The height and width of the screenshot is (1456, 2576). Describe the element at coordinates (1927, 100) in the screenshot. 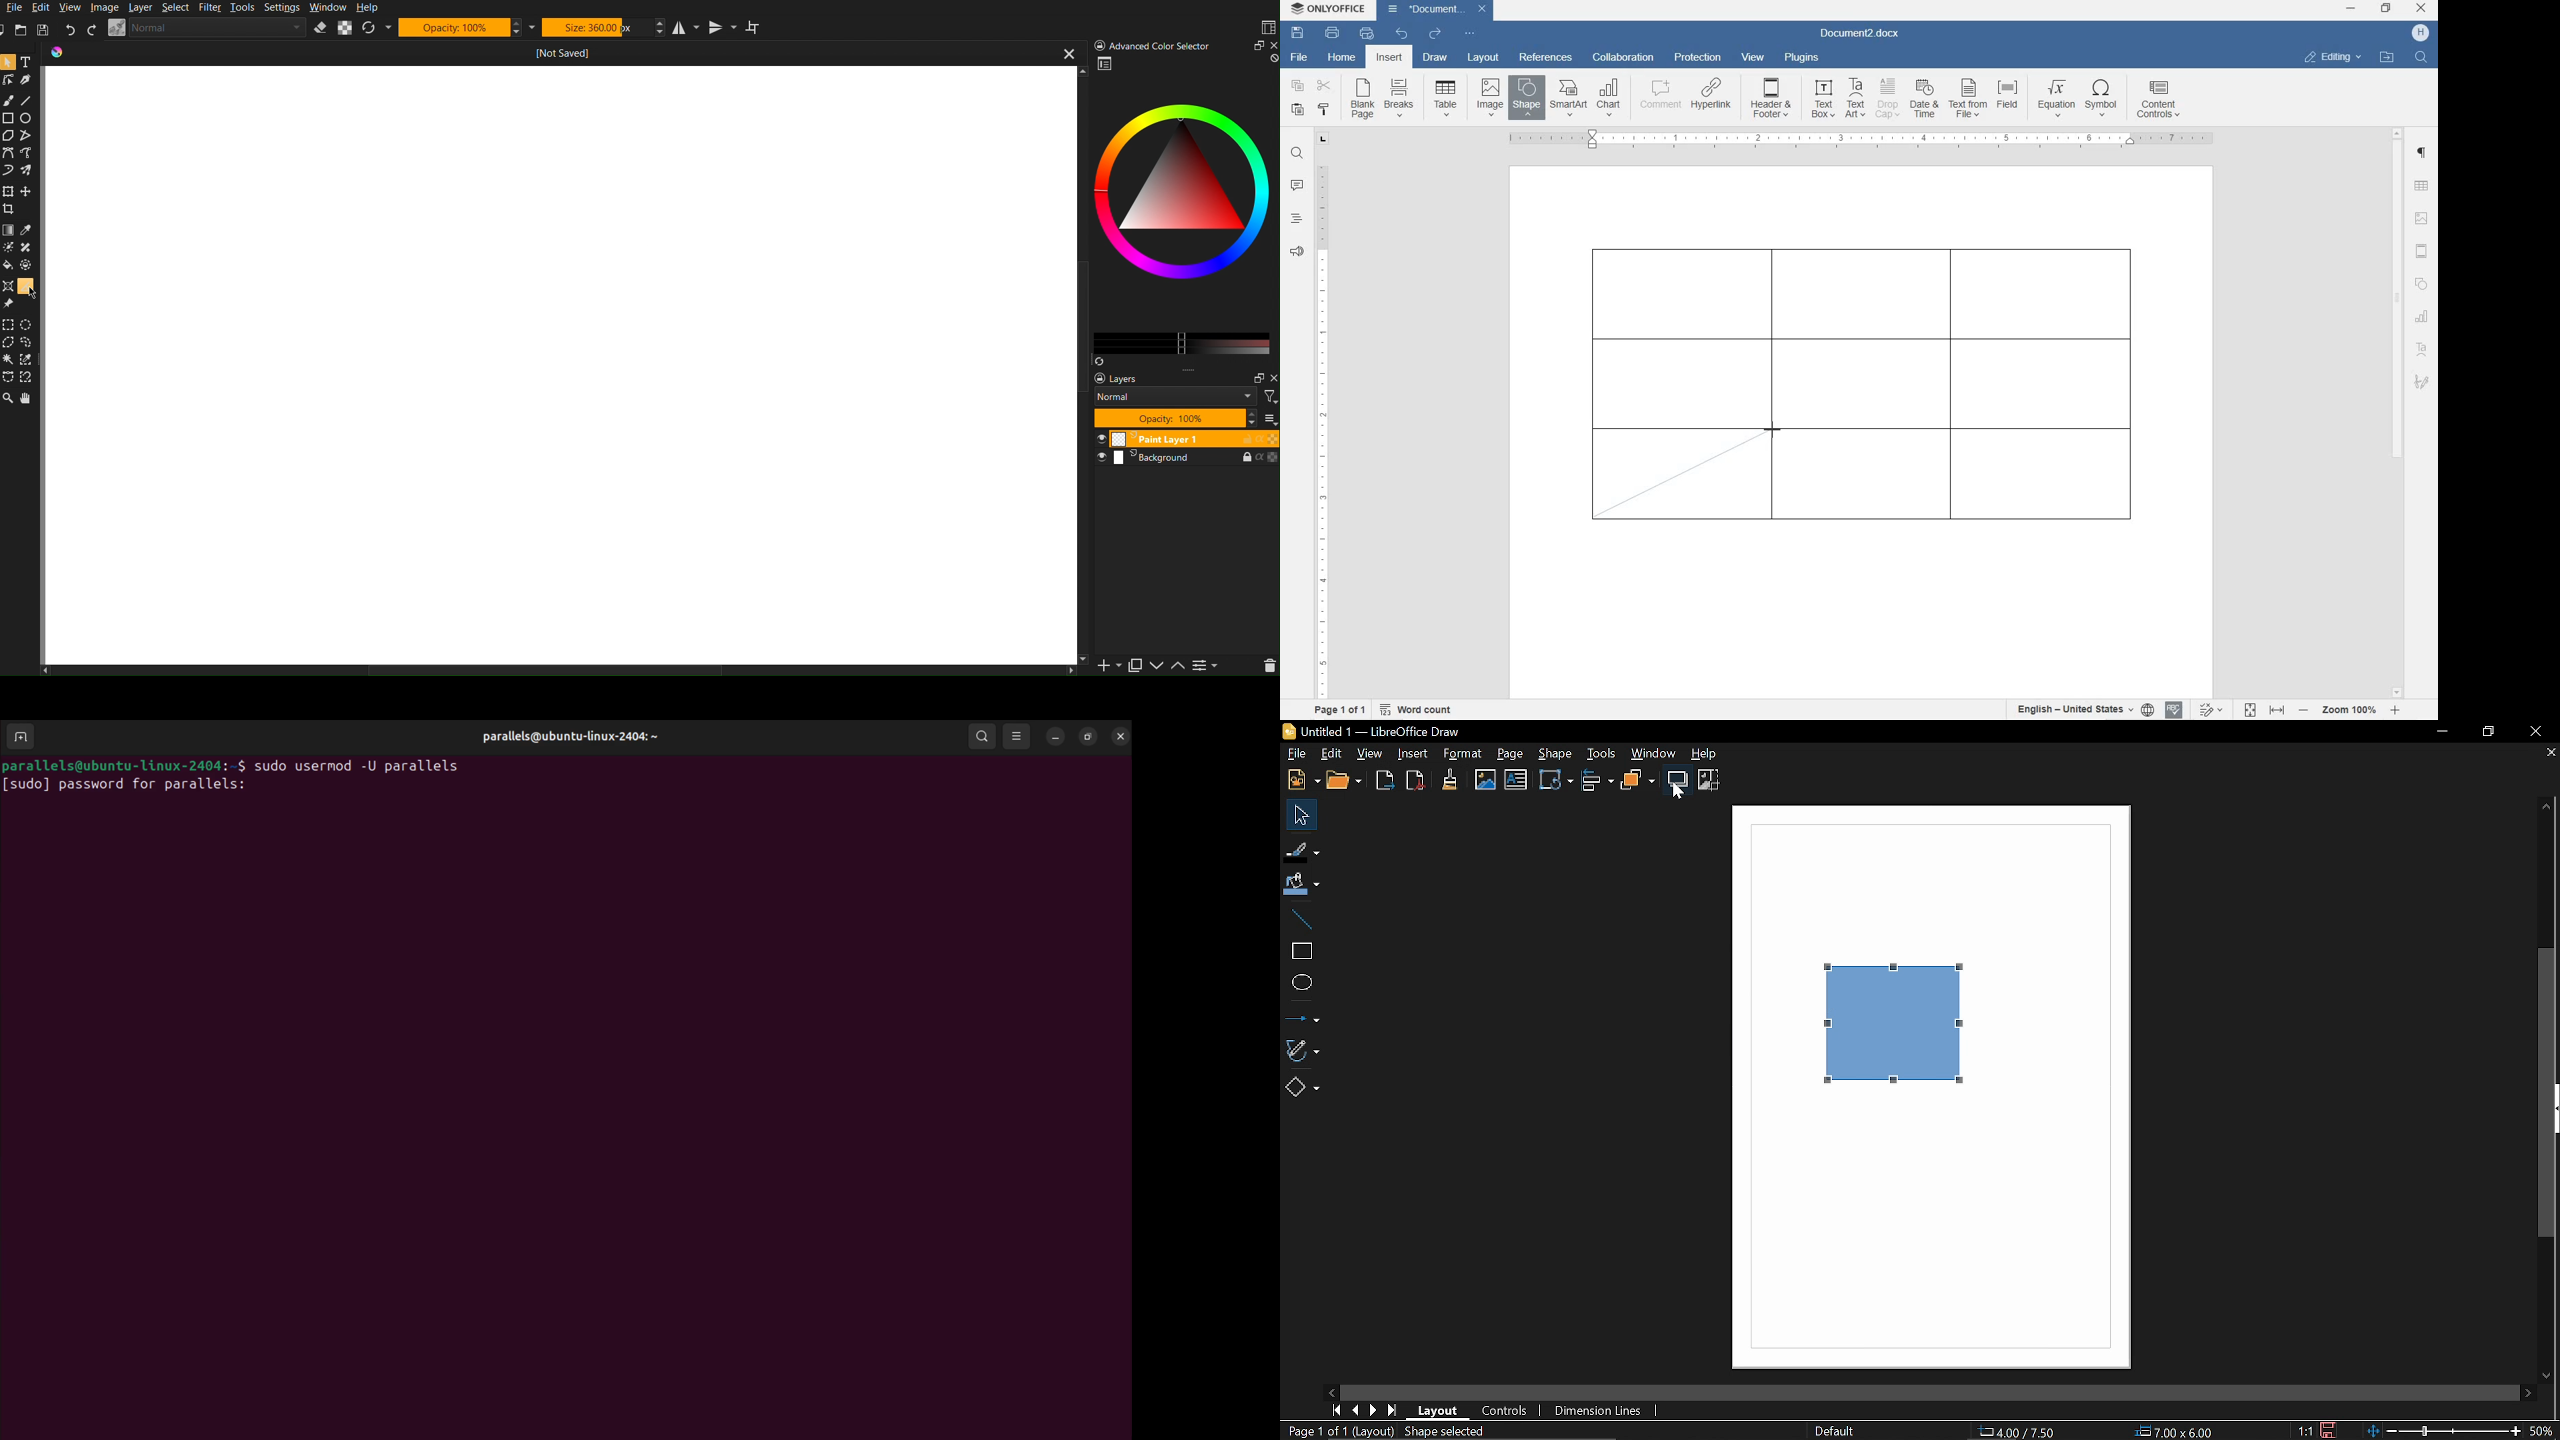

I see `DATE & TIME` at that location.